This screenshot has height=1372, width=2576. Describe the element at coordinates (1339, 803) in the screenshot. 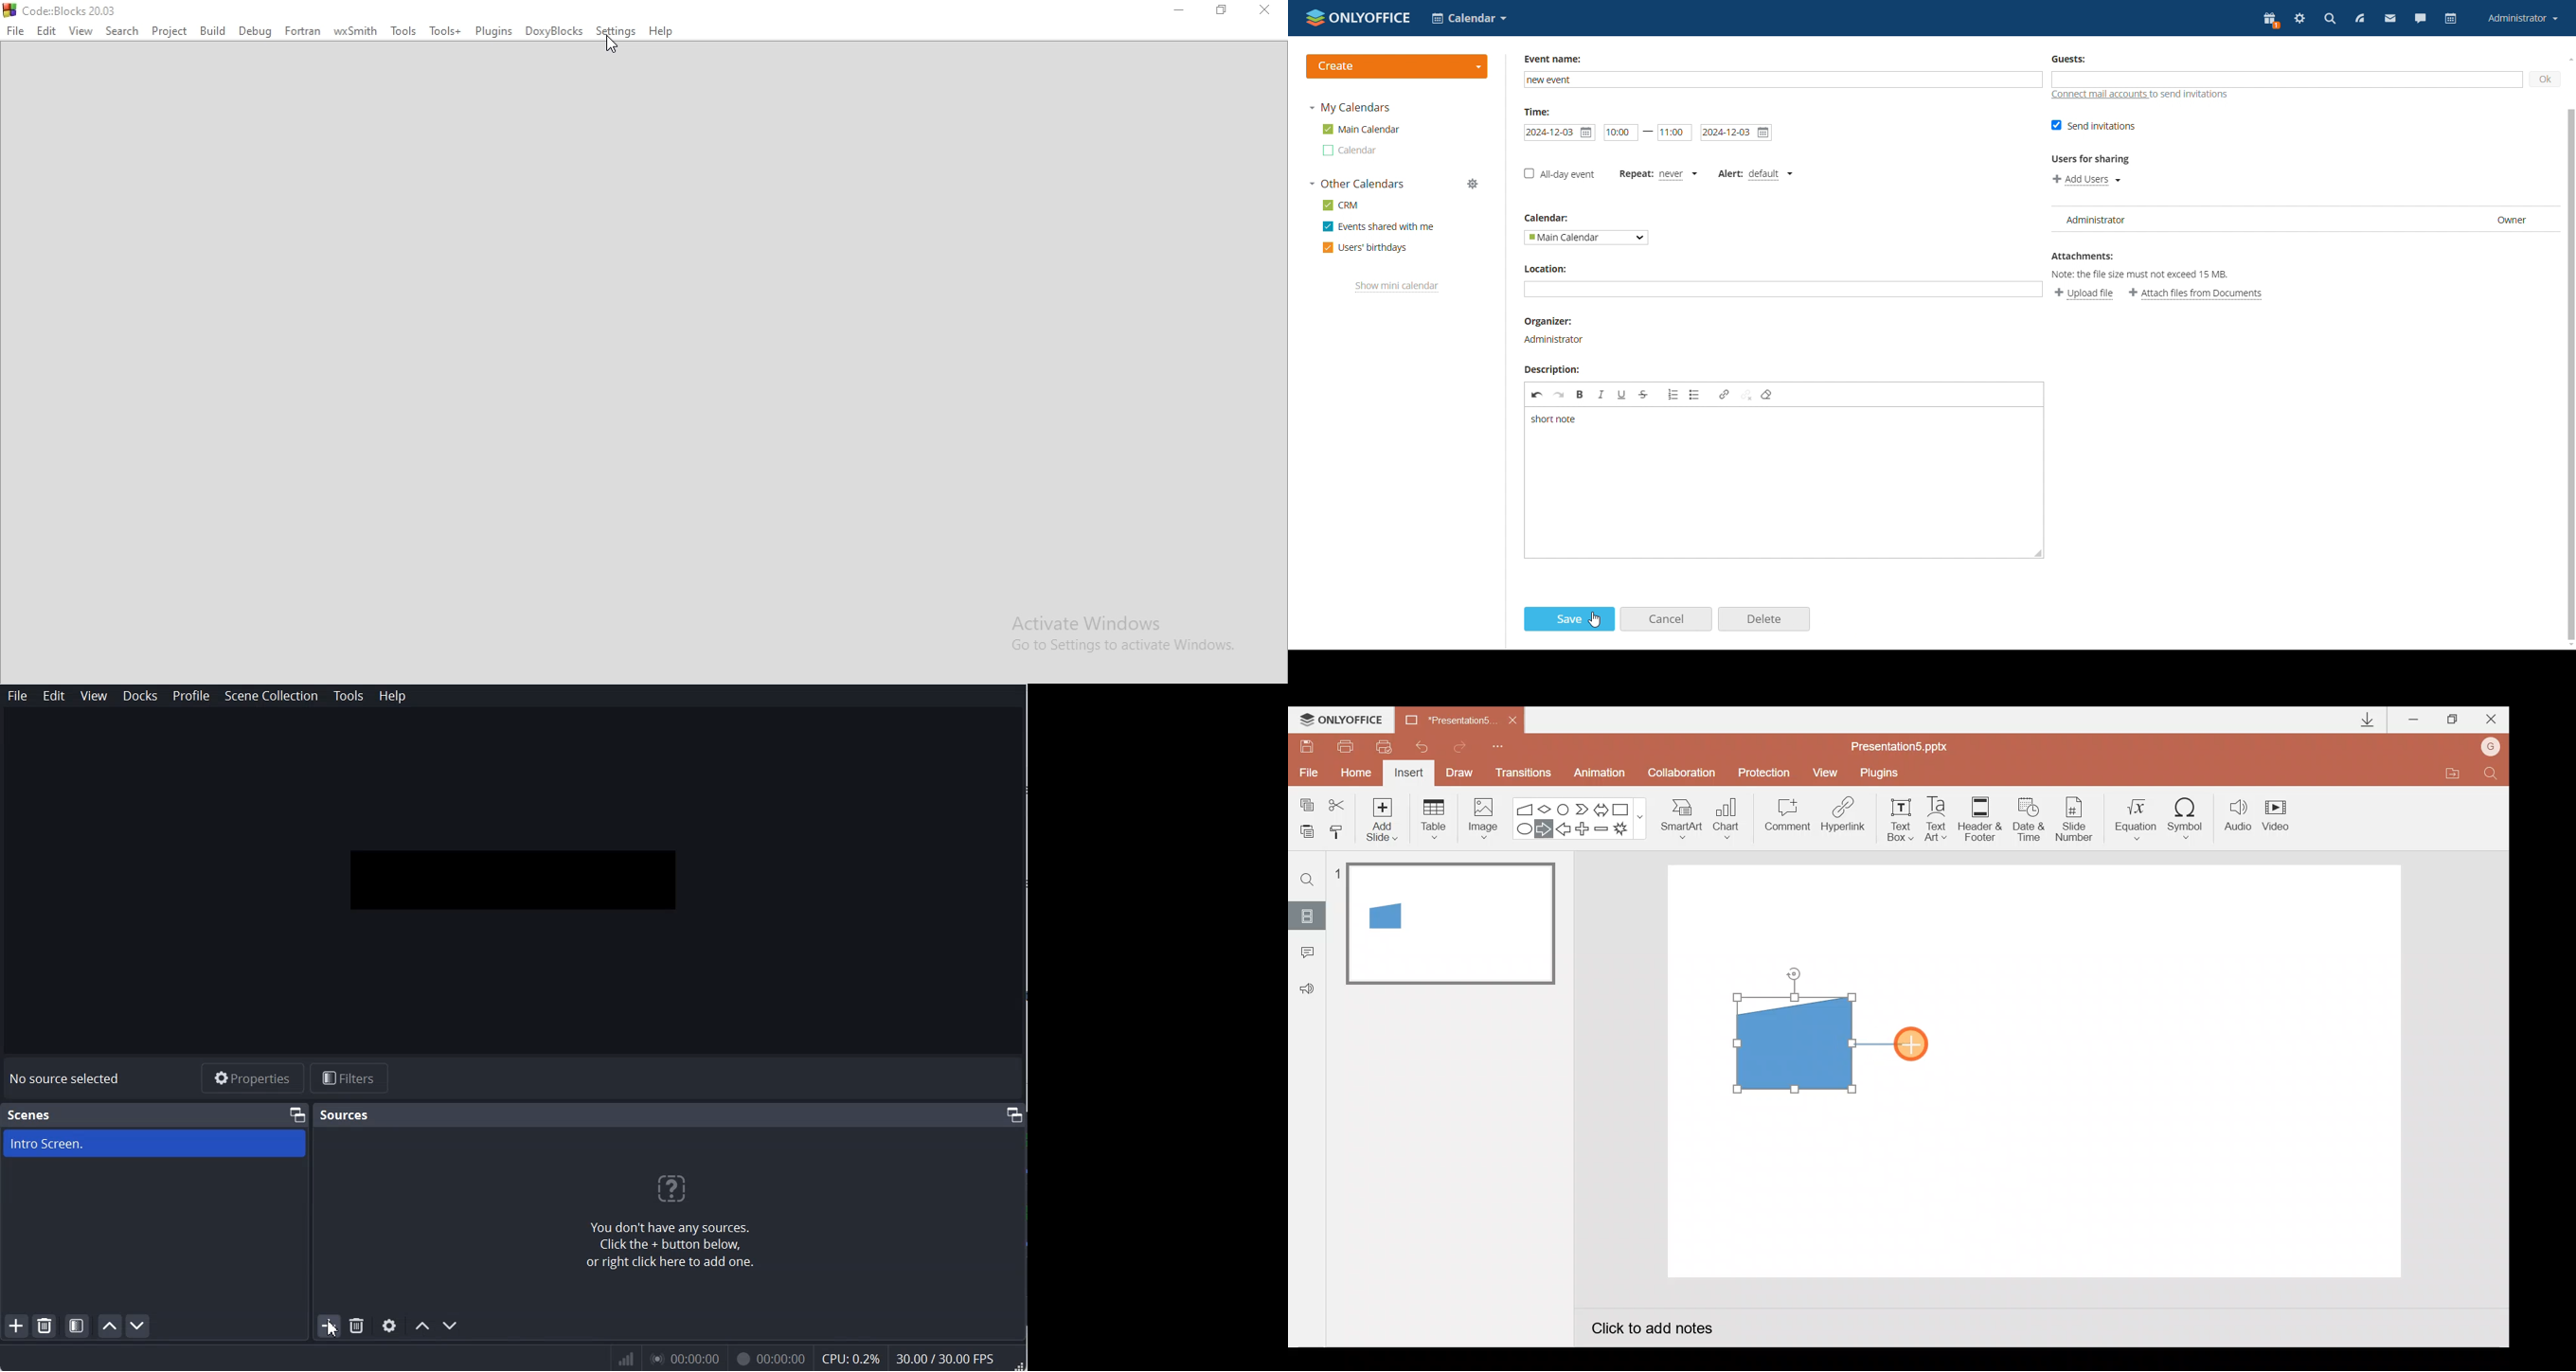

I see `Cut` at that location.